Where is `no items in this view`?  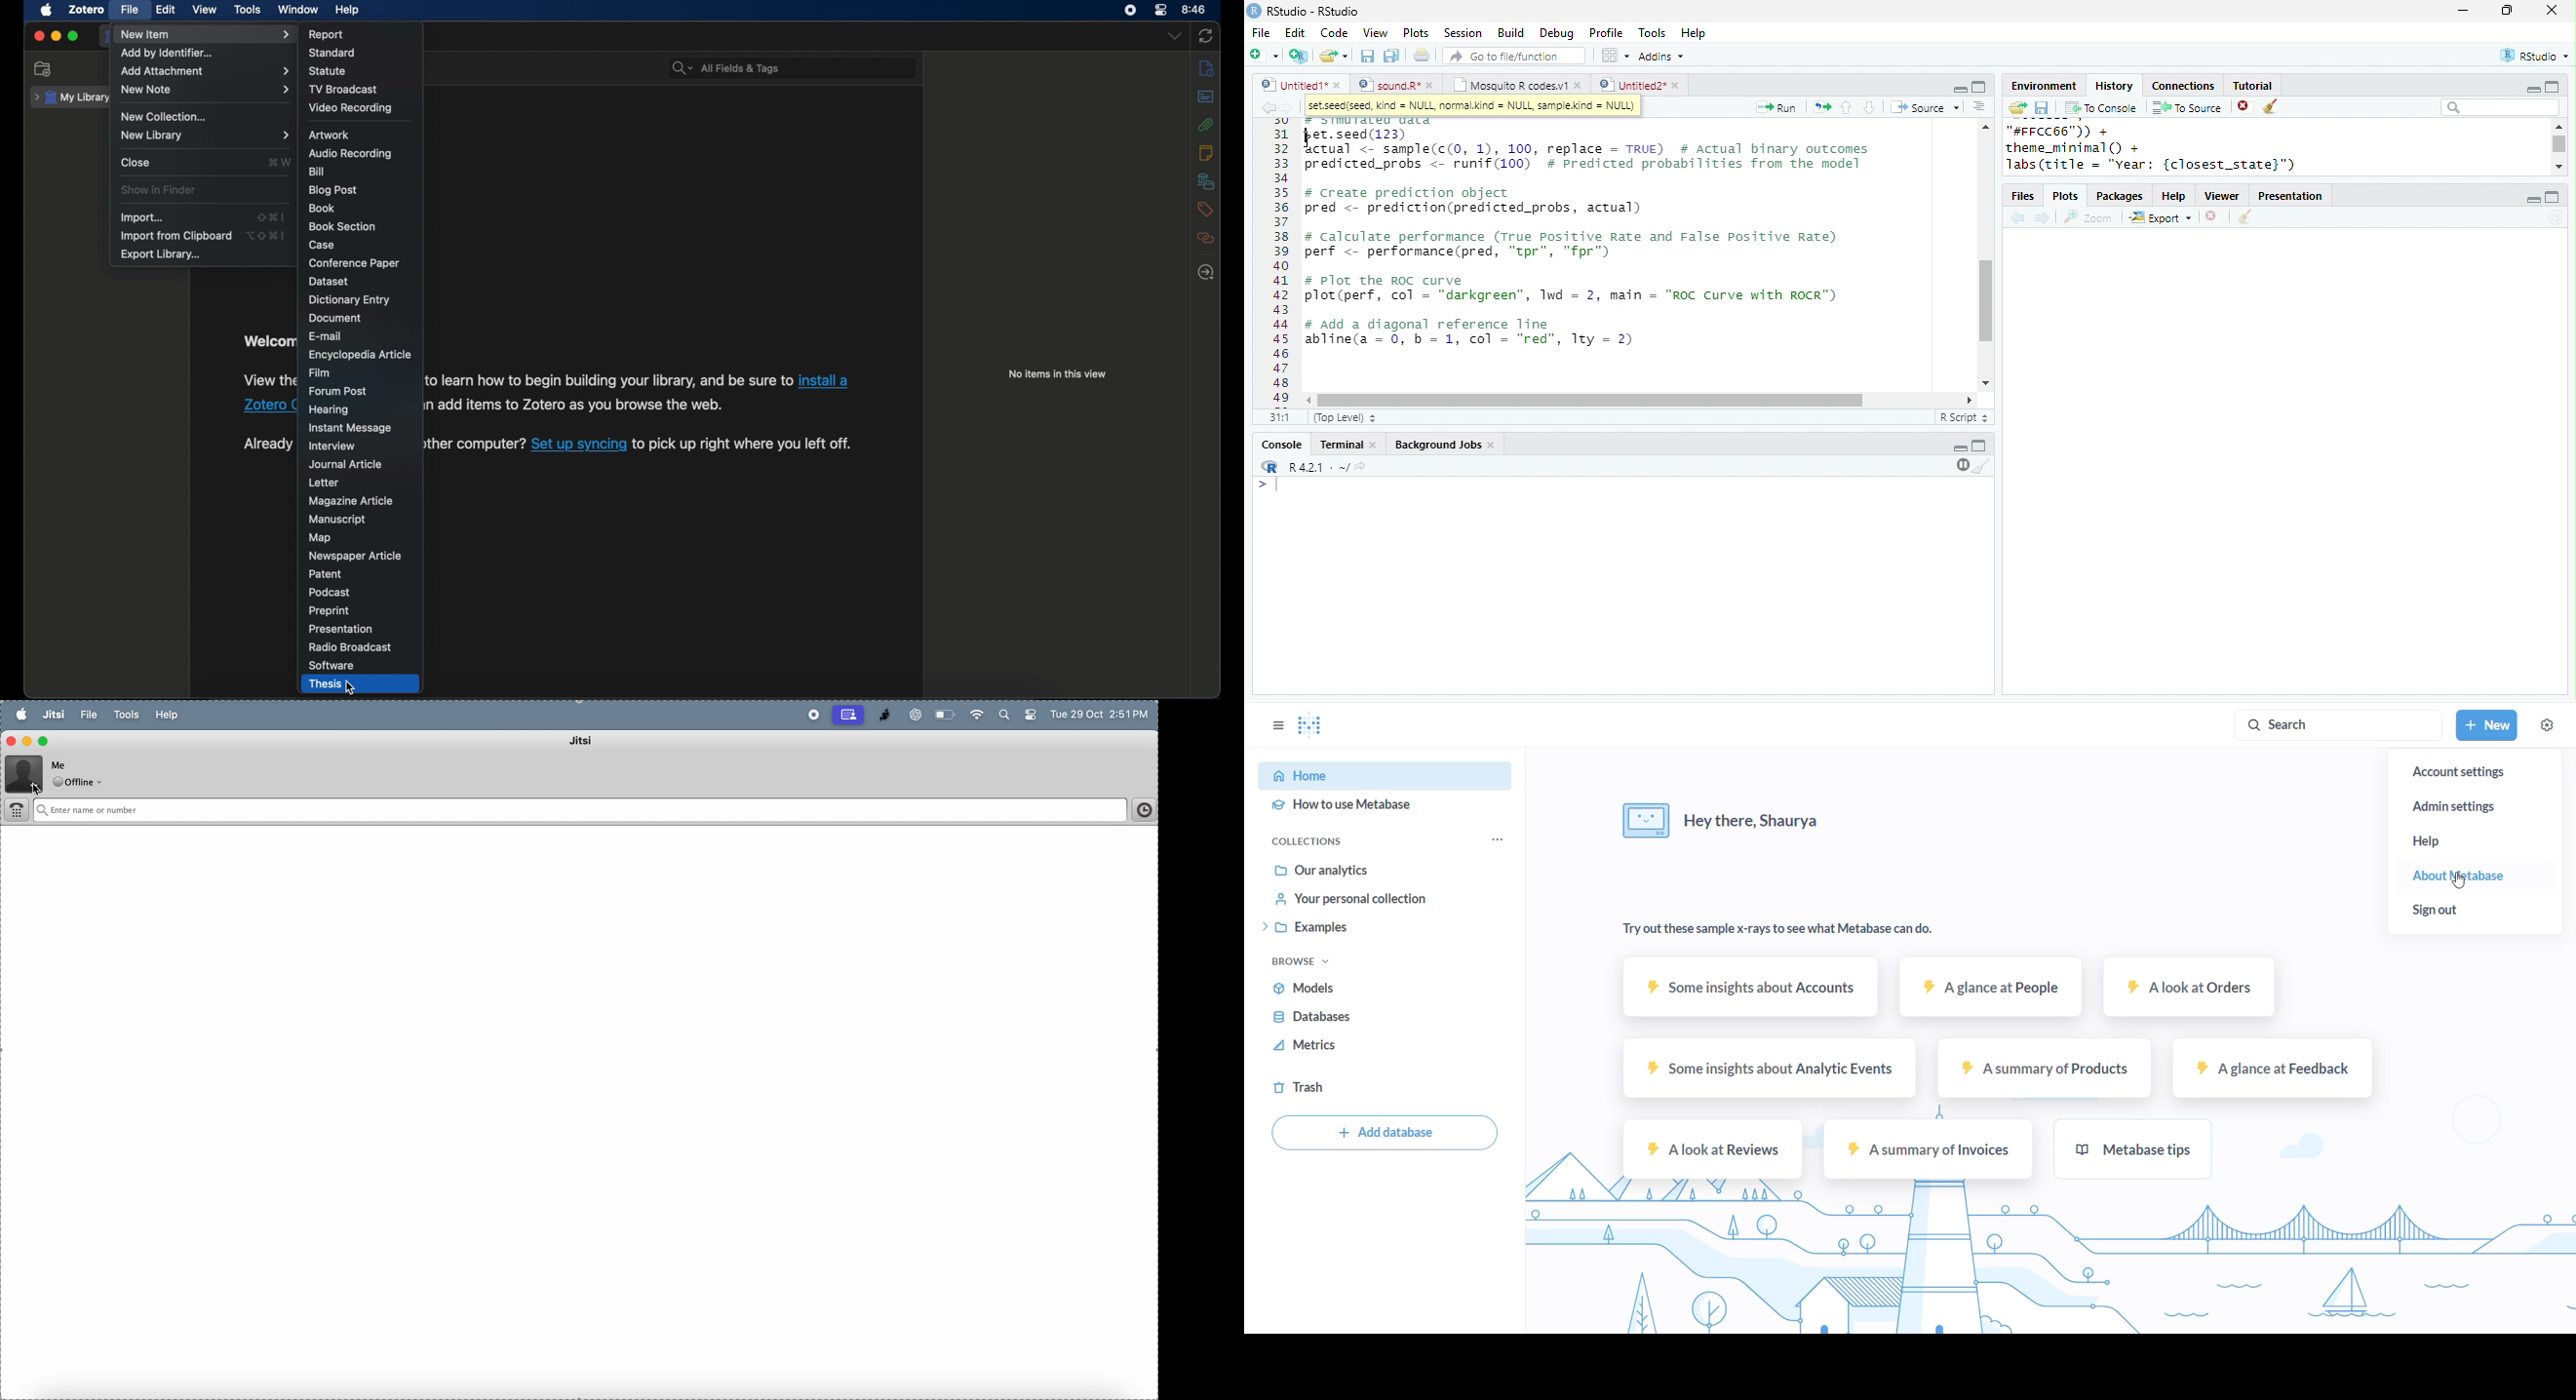
no items in this view is located at coordinates (1058, 373).